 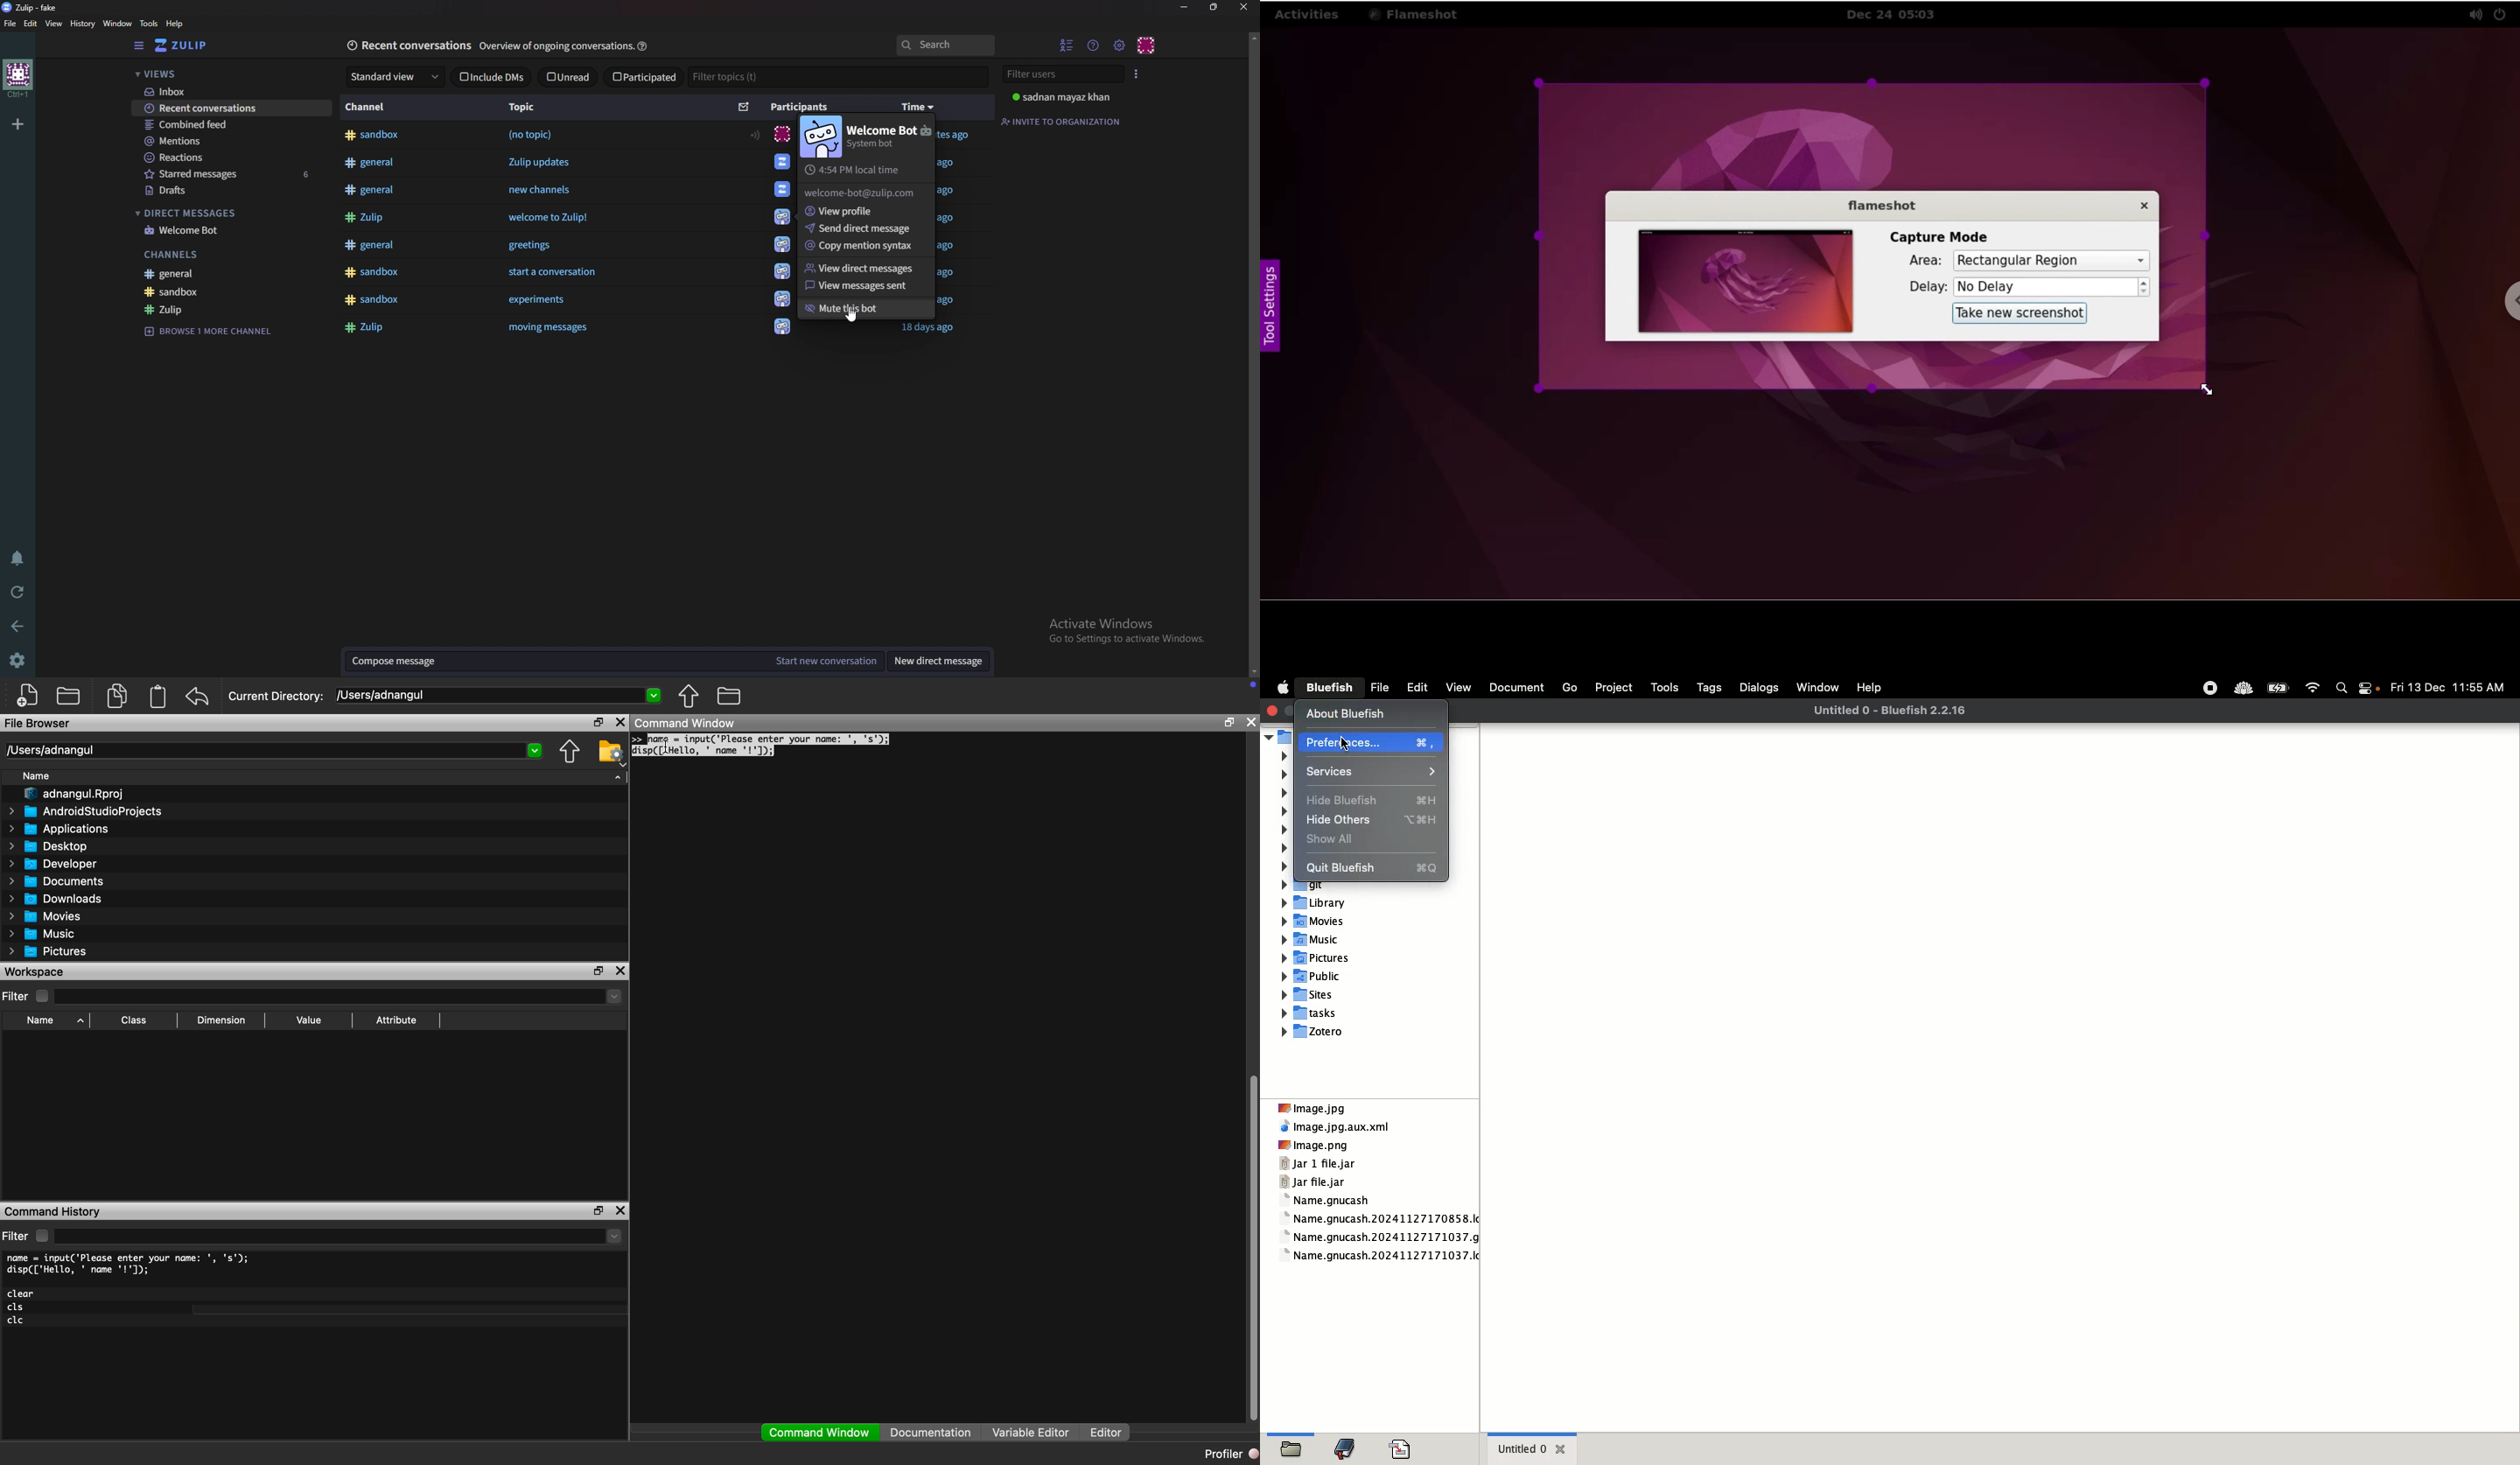 I want to click on General, so click(x=230, y=273).